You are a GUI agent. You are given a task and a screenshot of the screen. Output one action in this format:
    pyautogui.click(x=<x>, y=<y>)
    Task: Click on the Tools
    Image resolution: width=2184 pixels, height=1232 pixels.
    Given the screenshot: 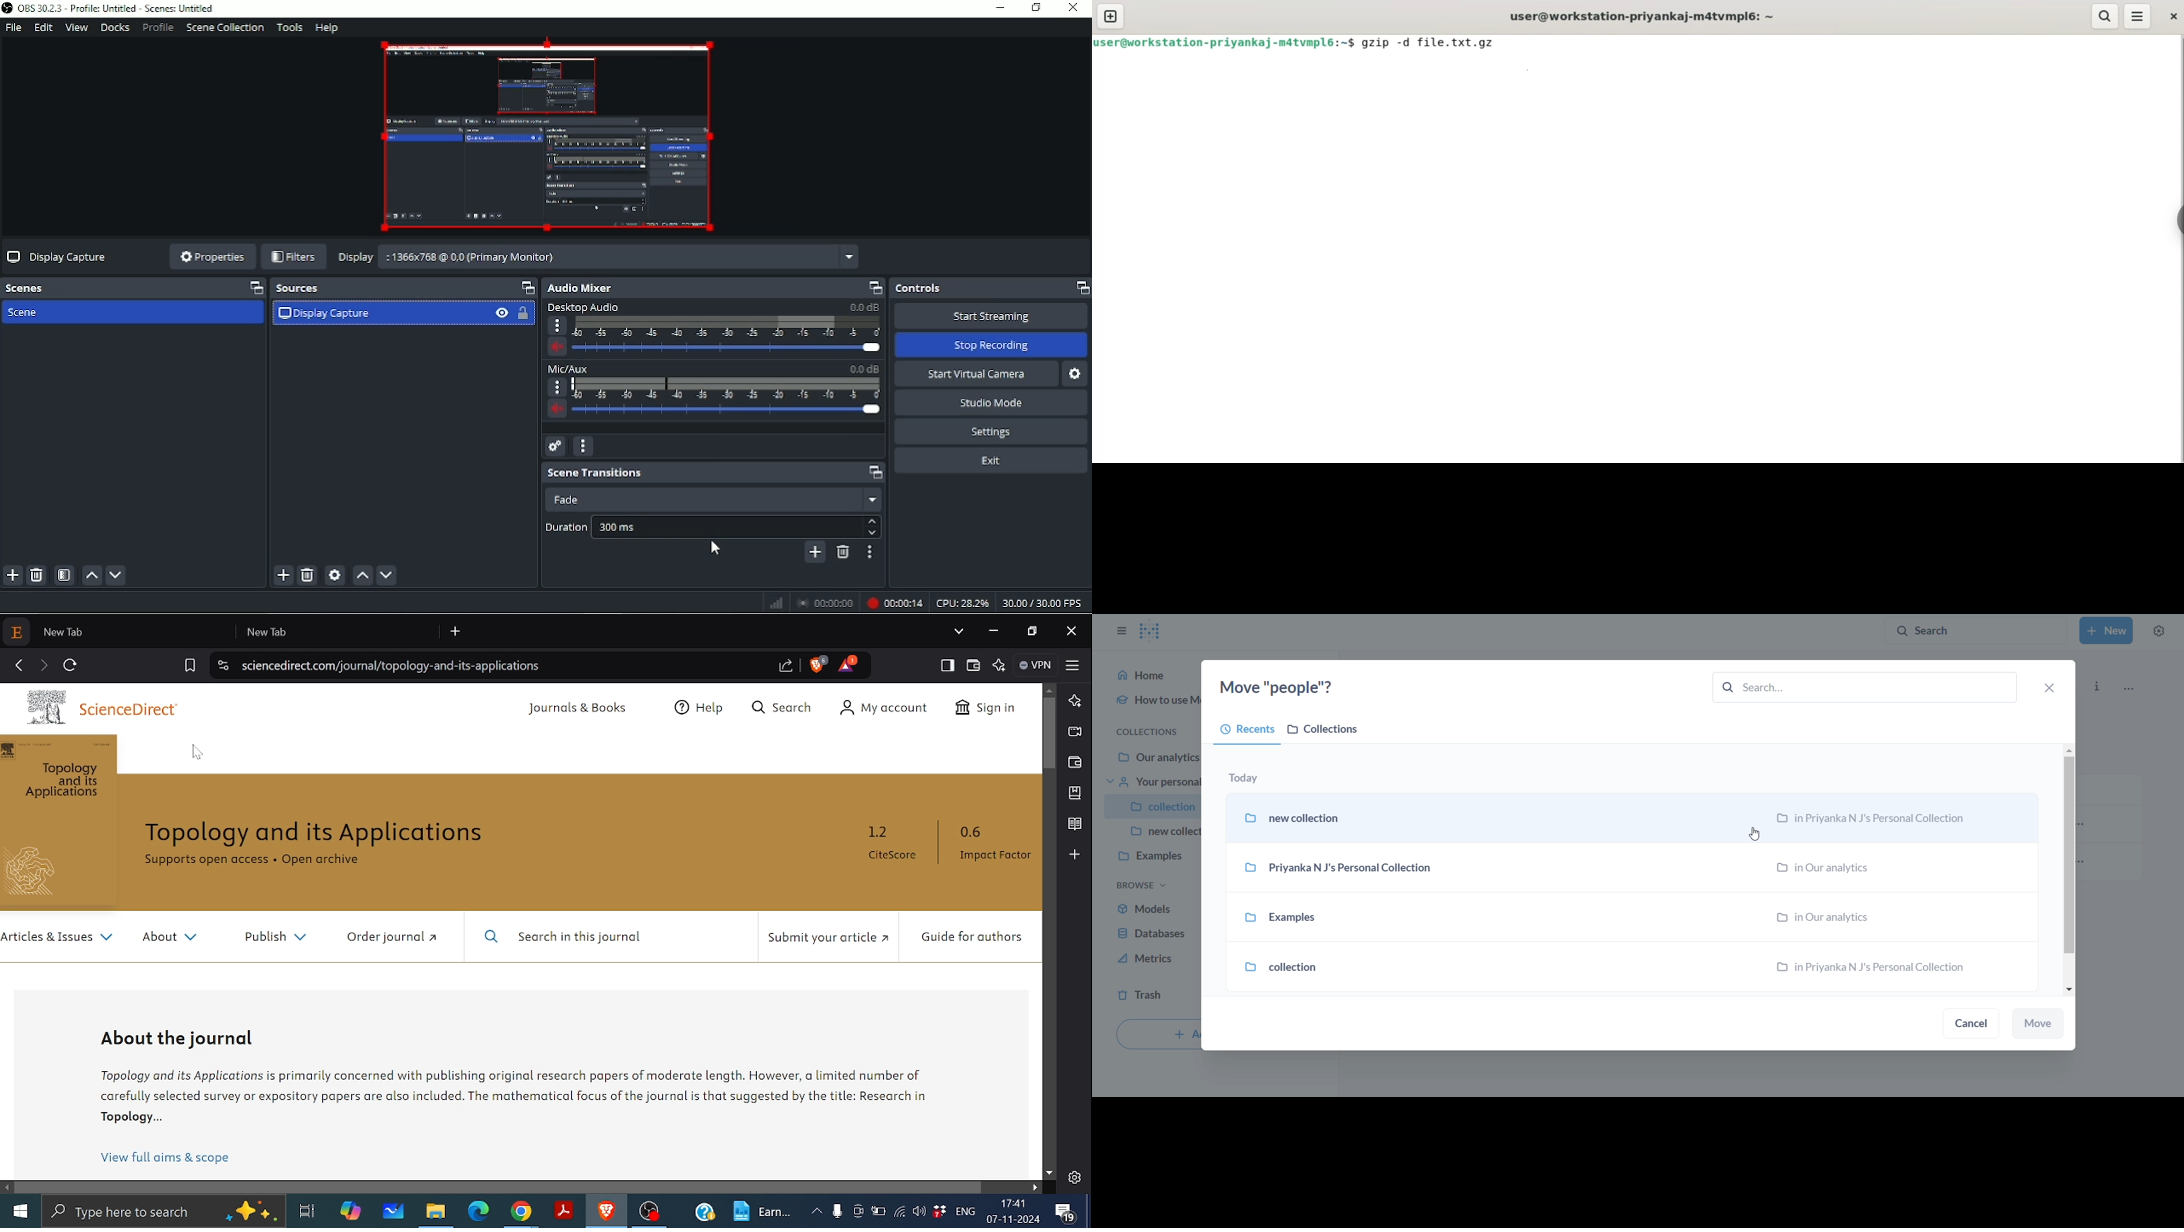 What is the action you would take?
    pyautogui.click(x=288, y=28)
    